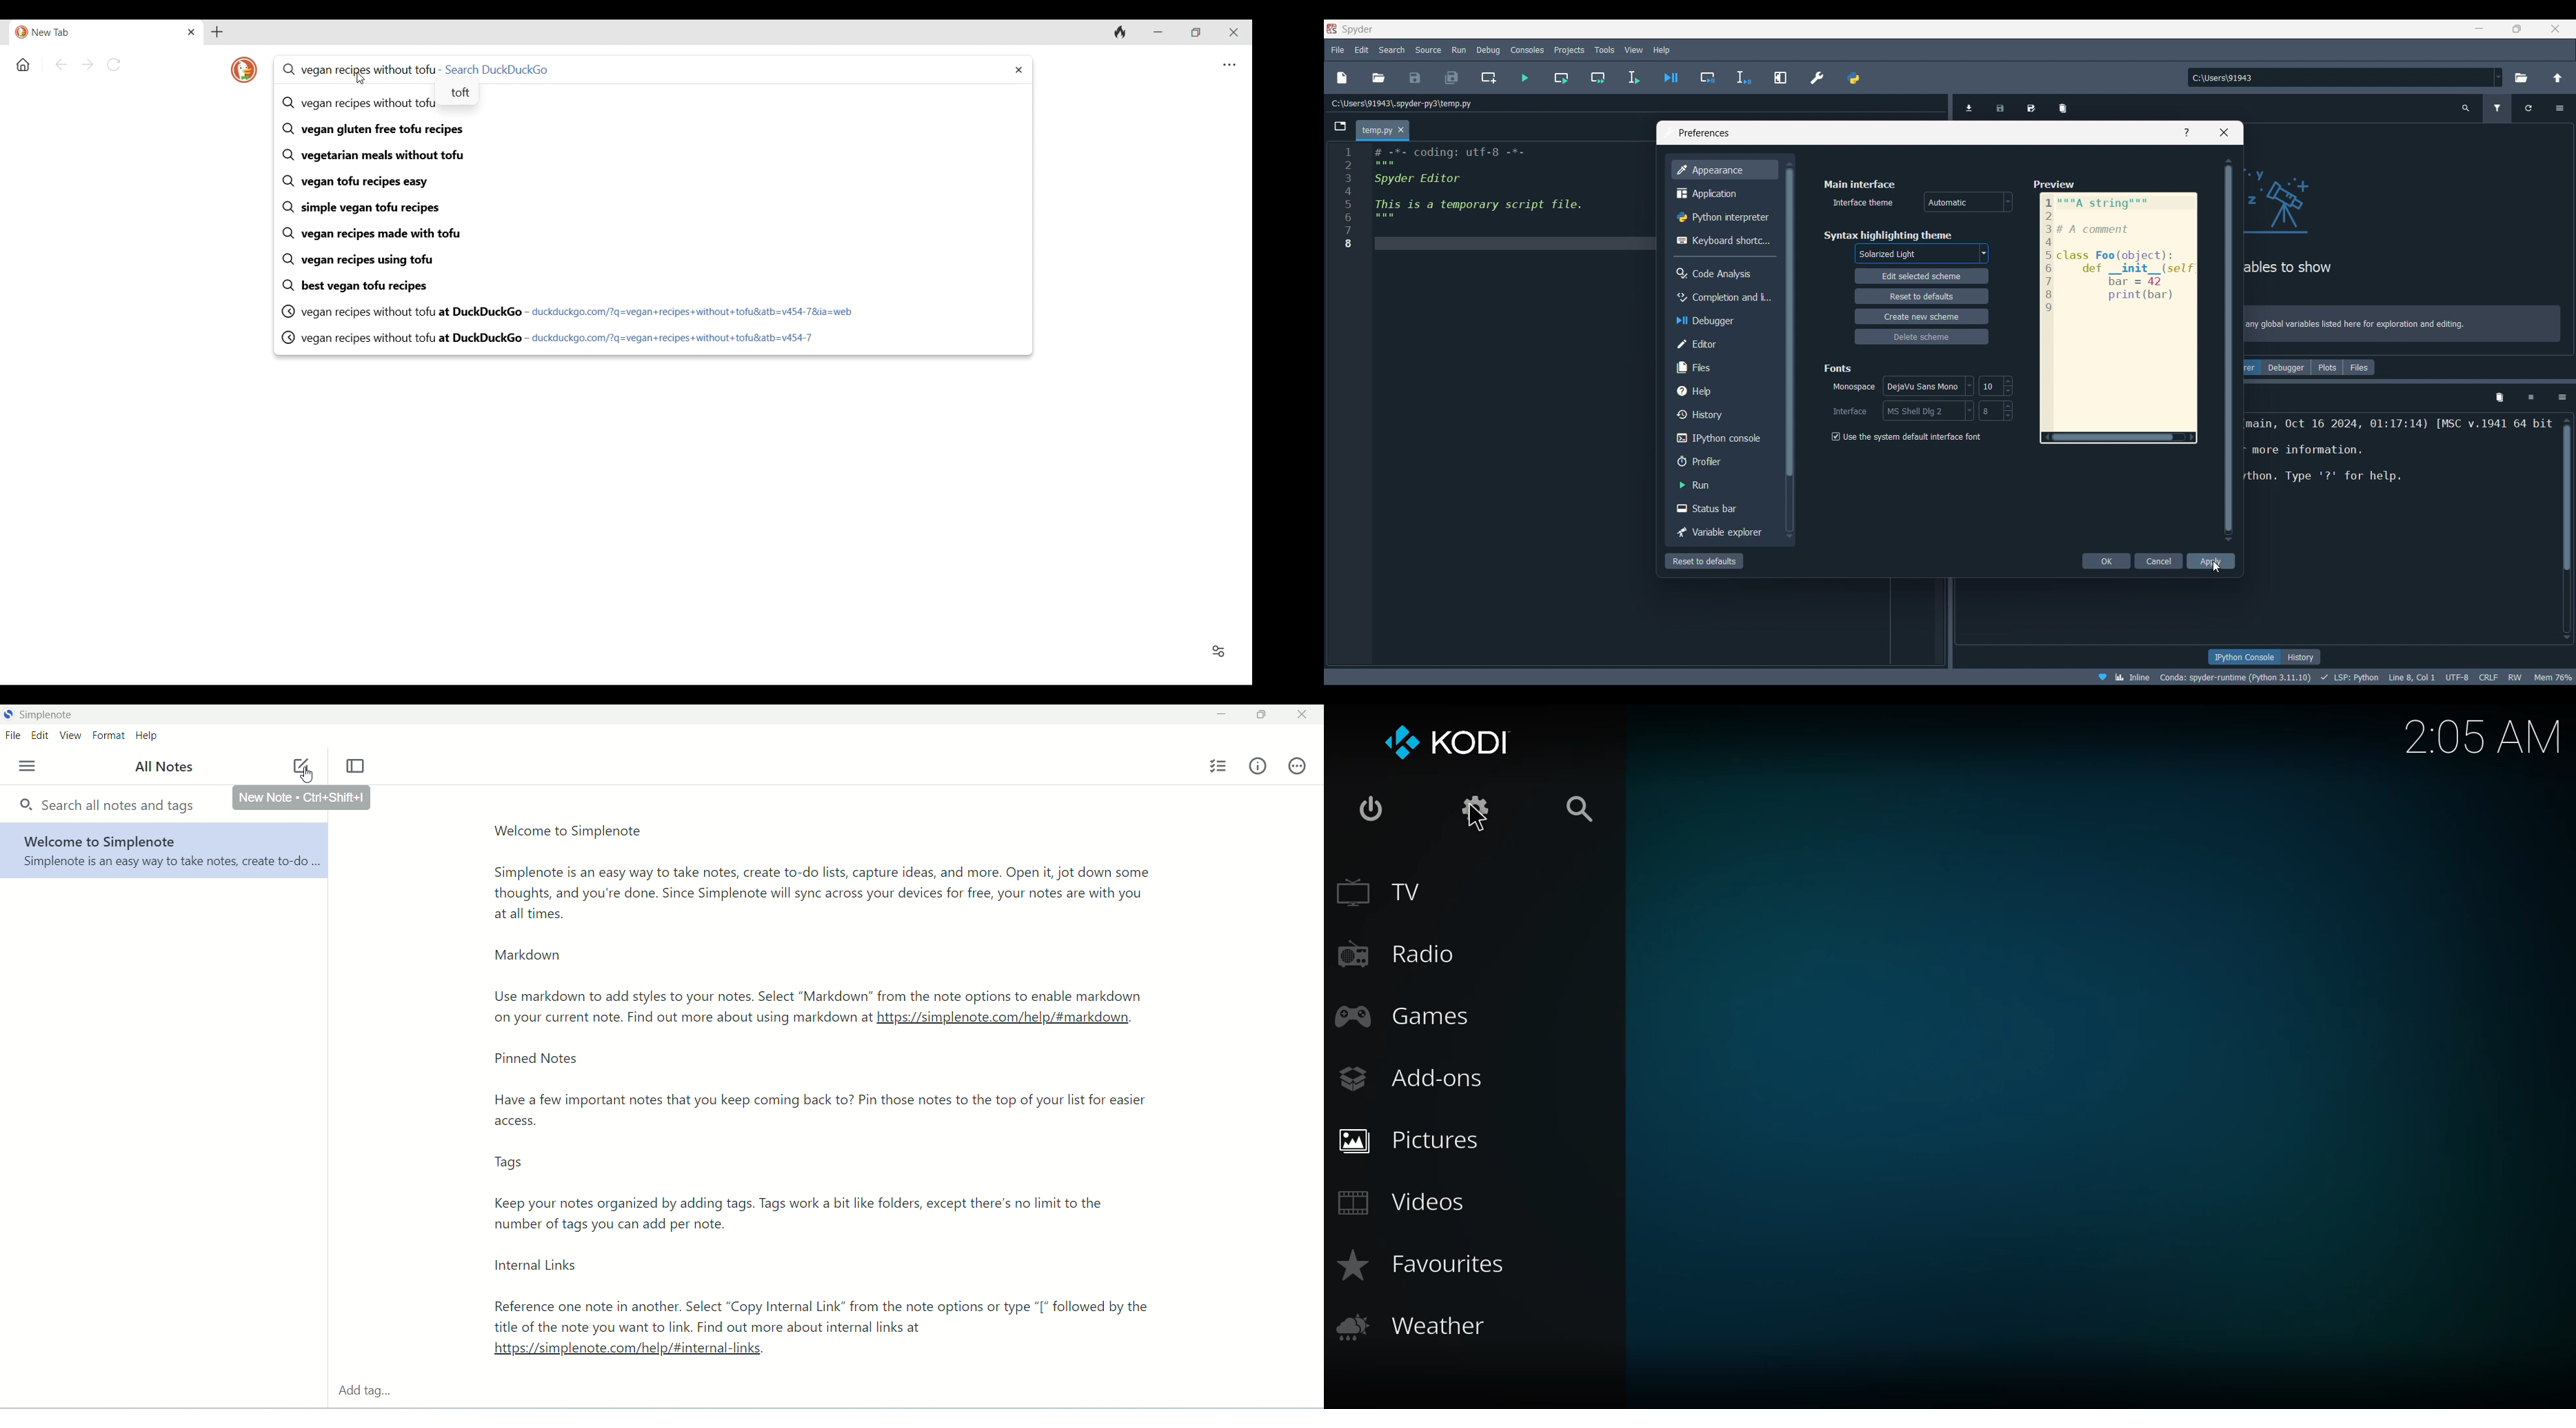 The width and height of the screenshot is (2576, 1428). I want to click on Open file, so click(1379, 78).